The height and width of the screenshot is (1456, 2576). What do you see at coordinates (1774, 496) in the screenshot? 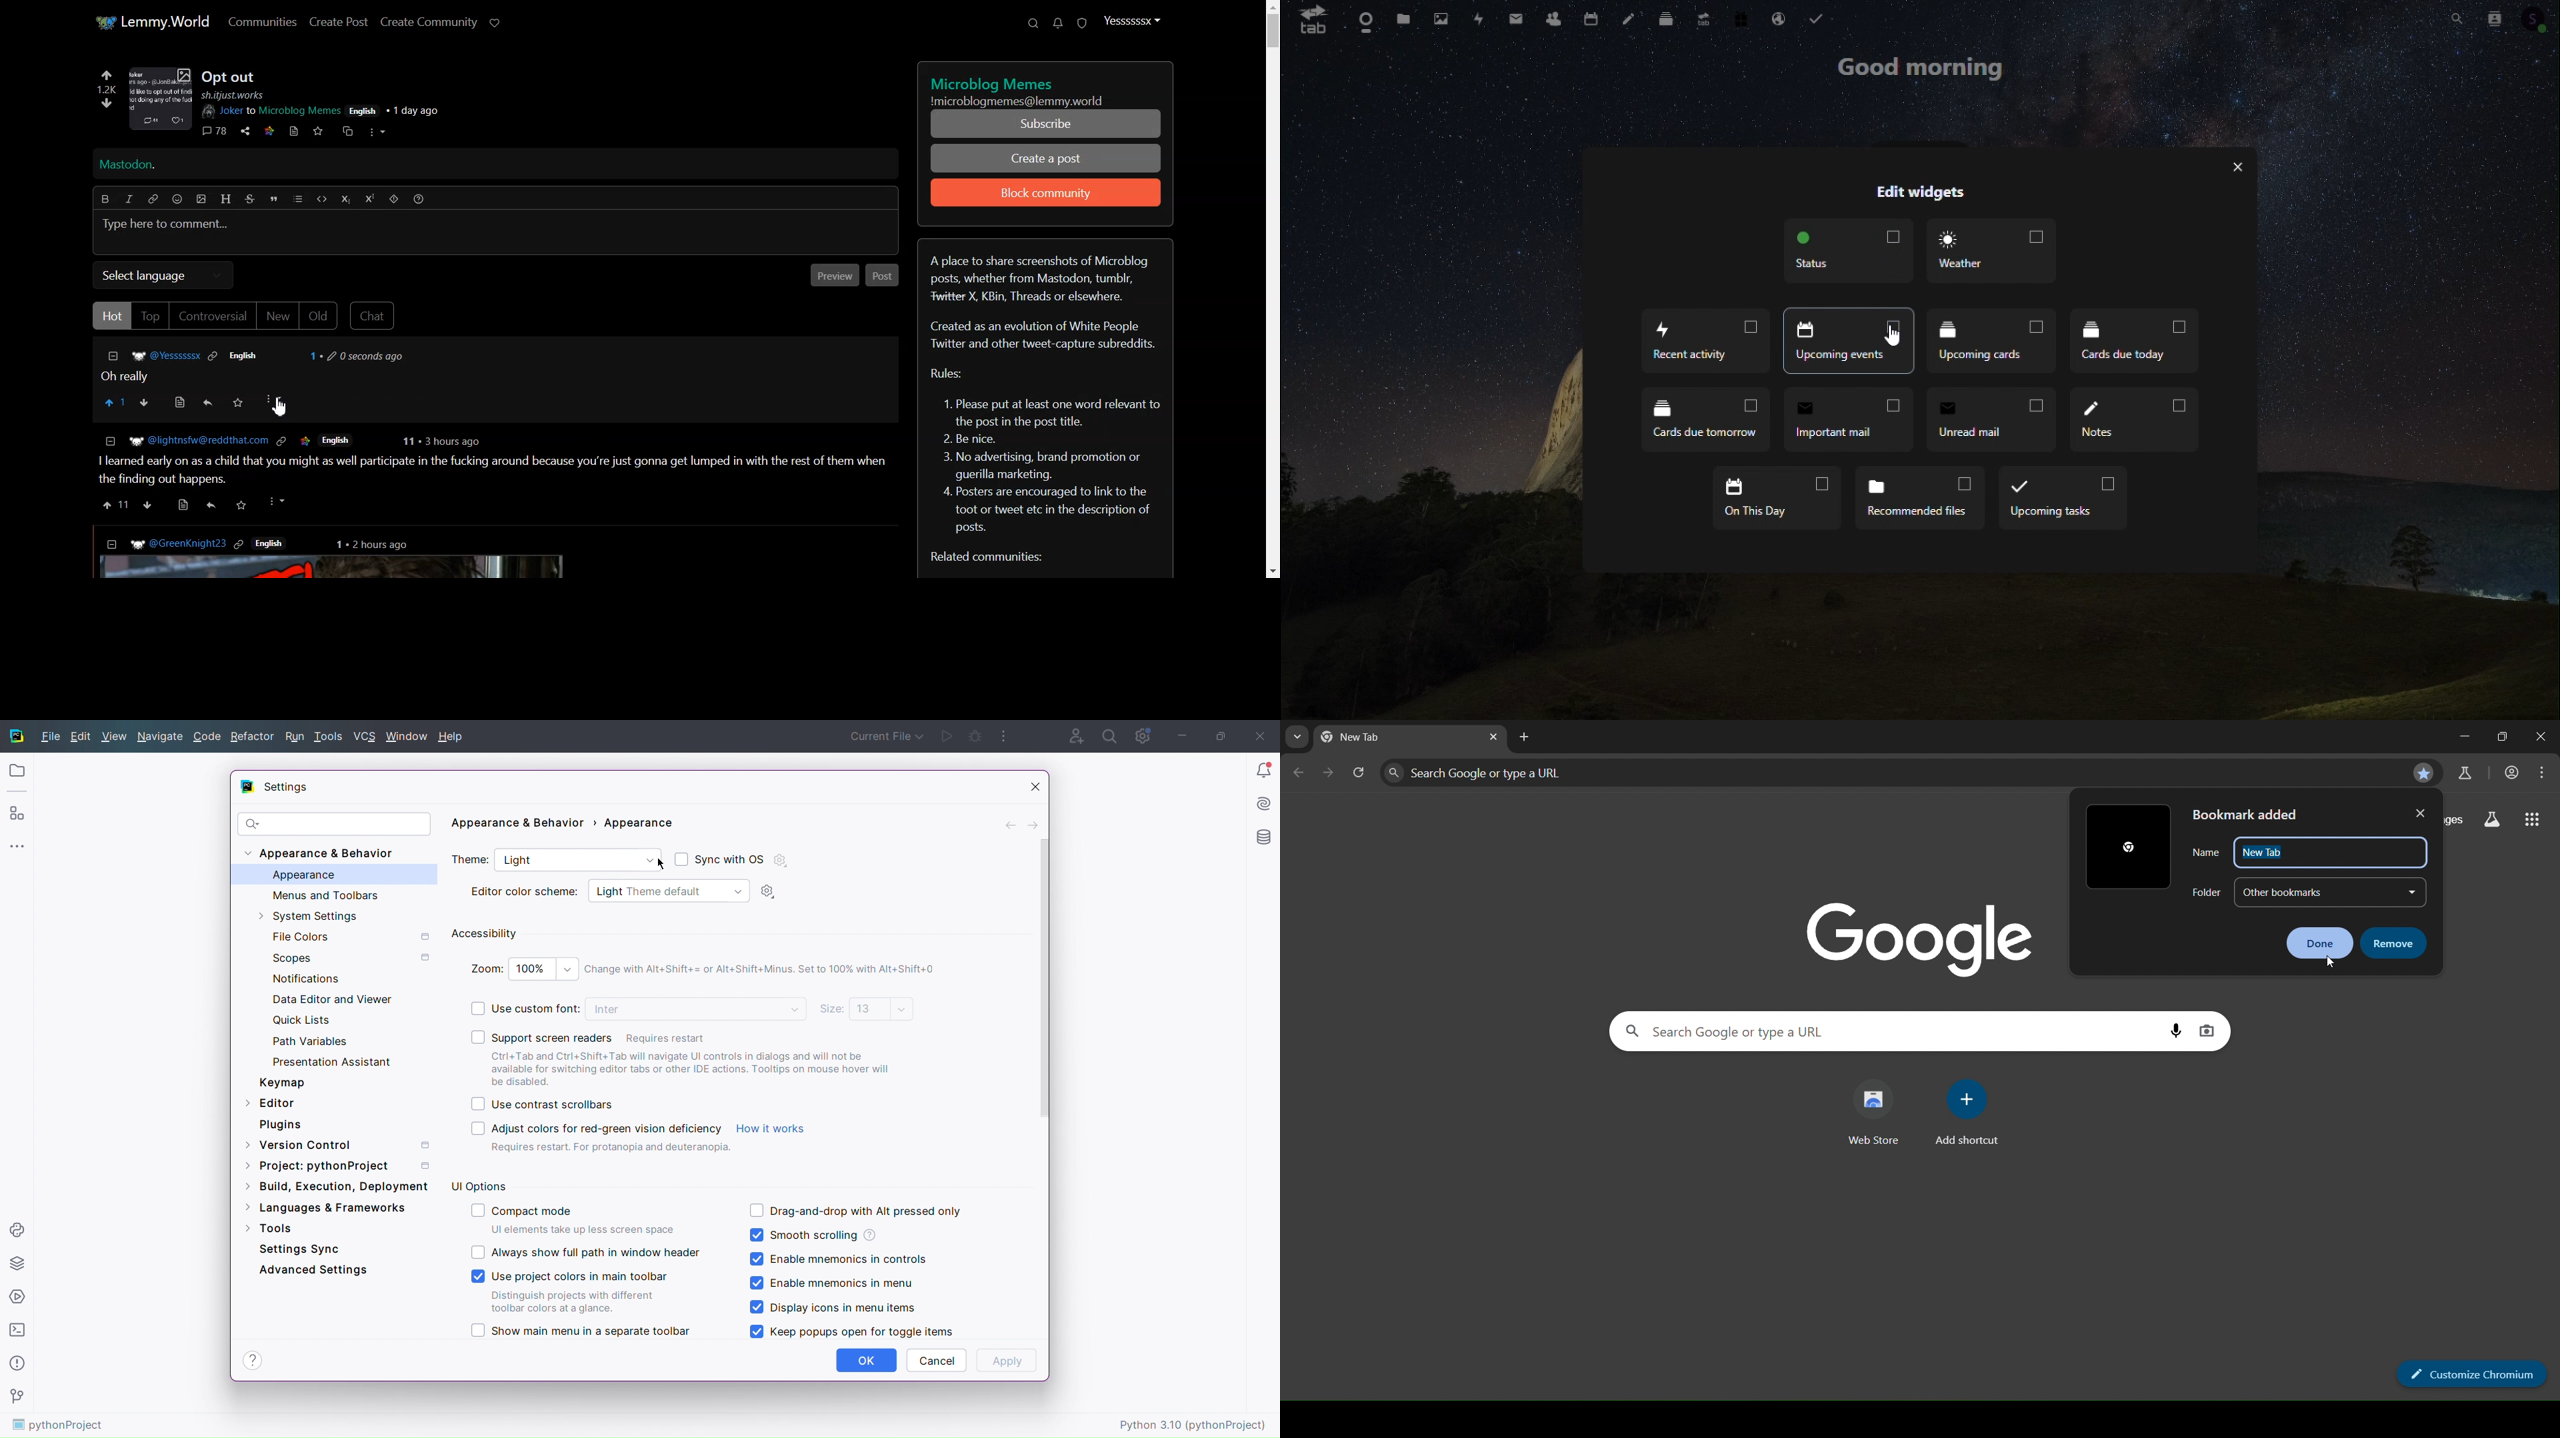
I see `On this day` at bounding box center [1774, 496].